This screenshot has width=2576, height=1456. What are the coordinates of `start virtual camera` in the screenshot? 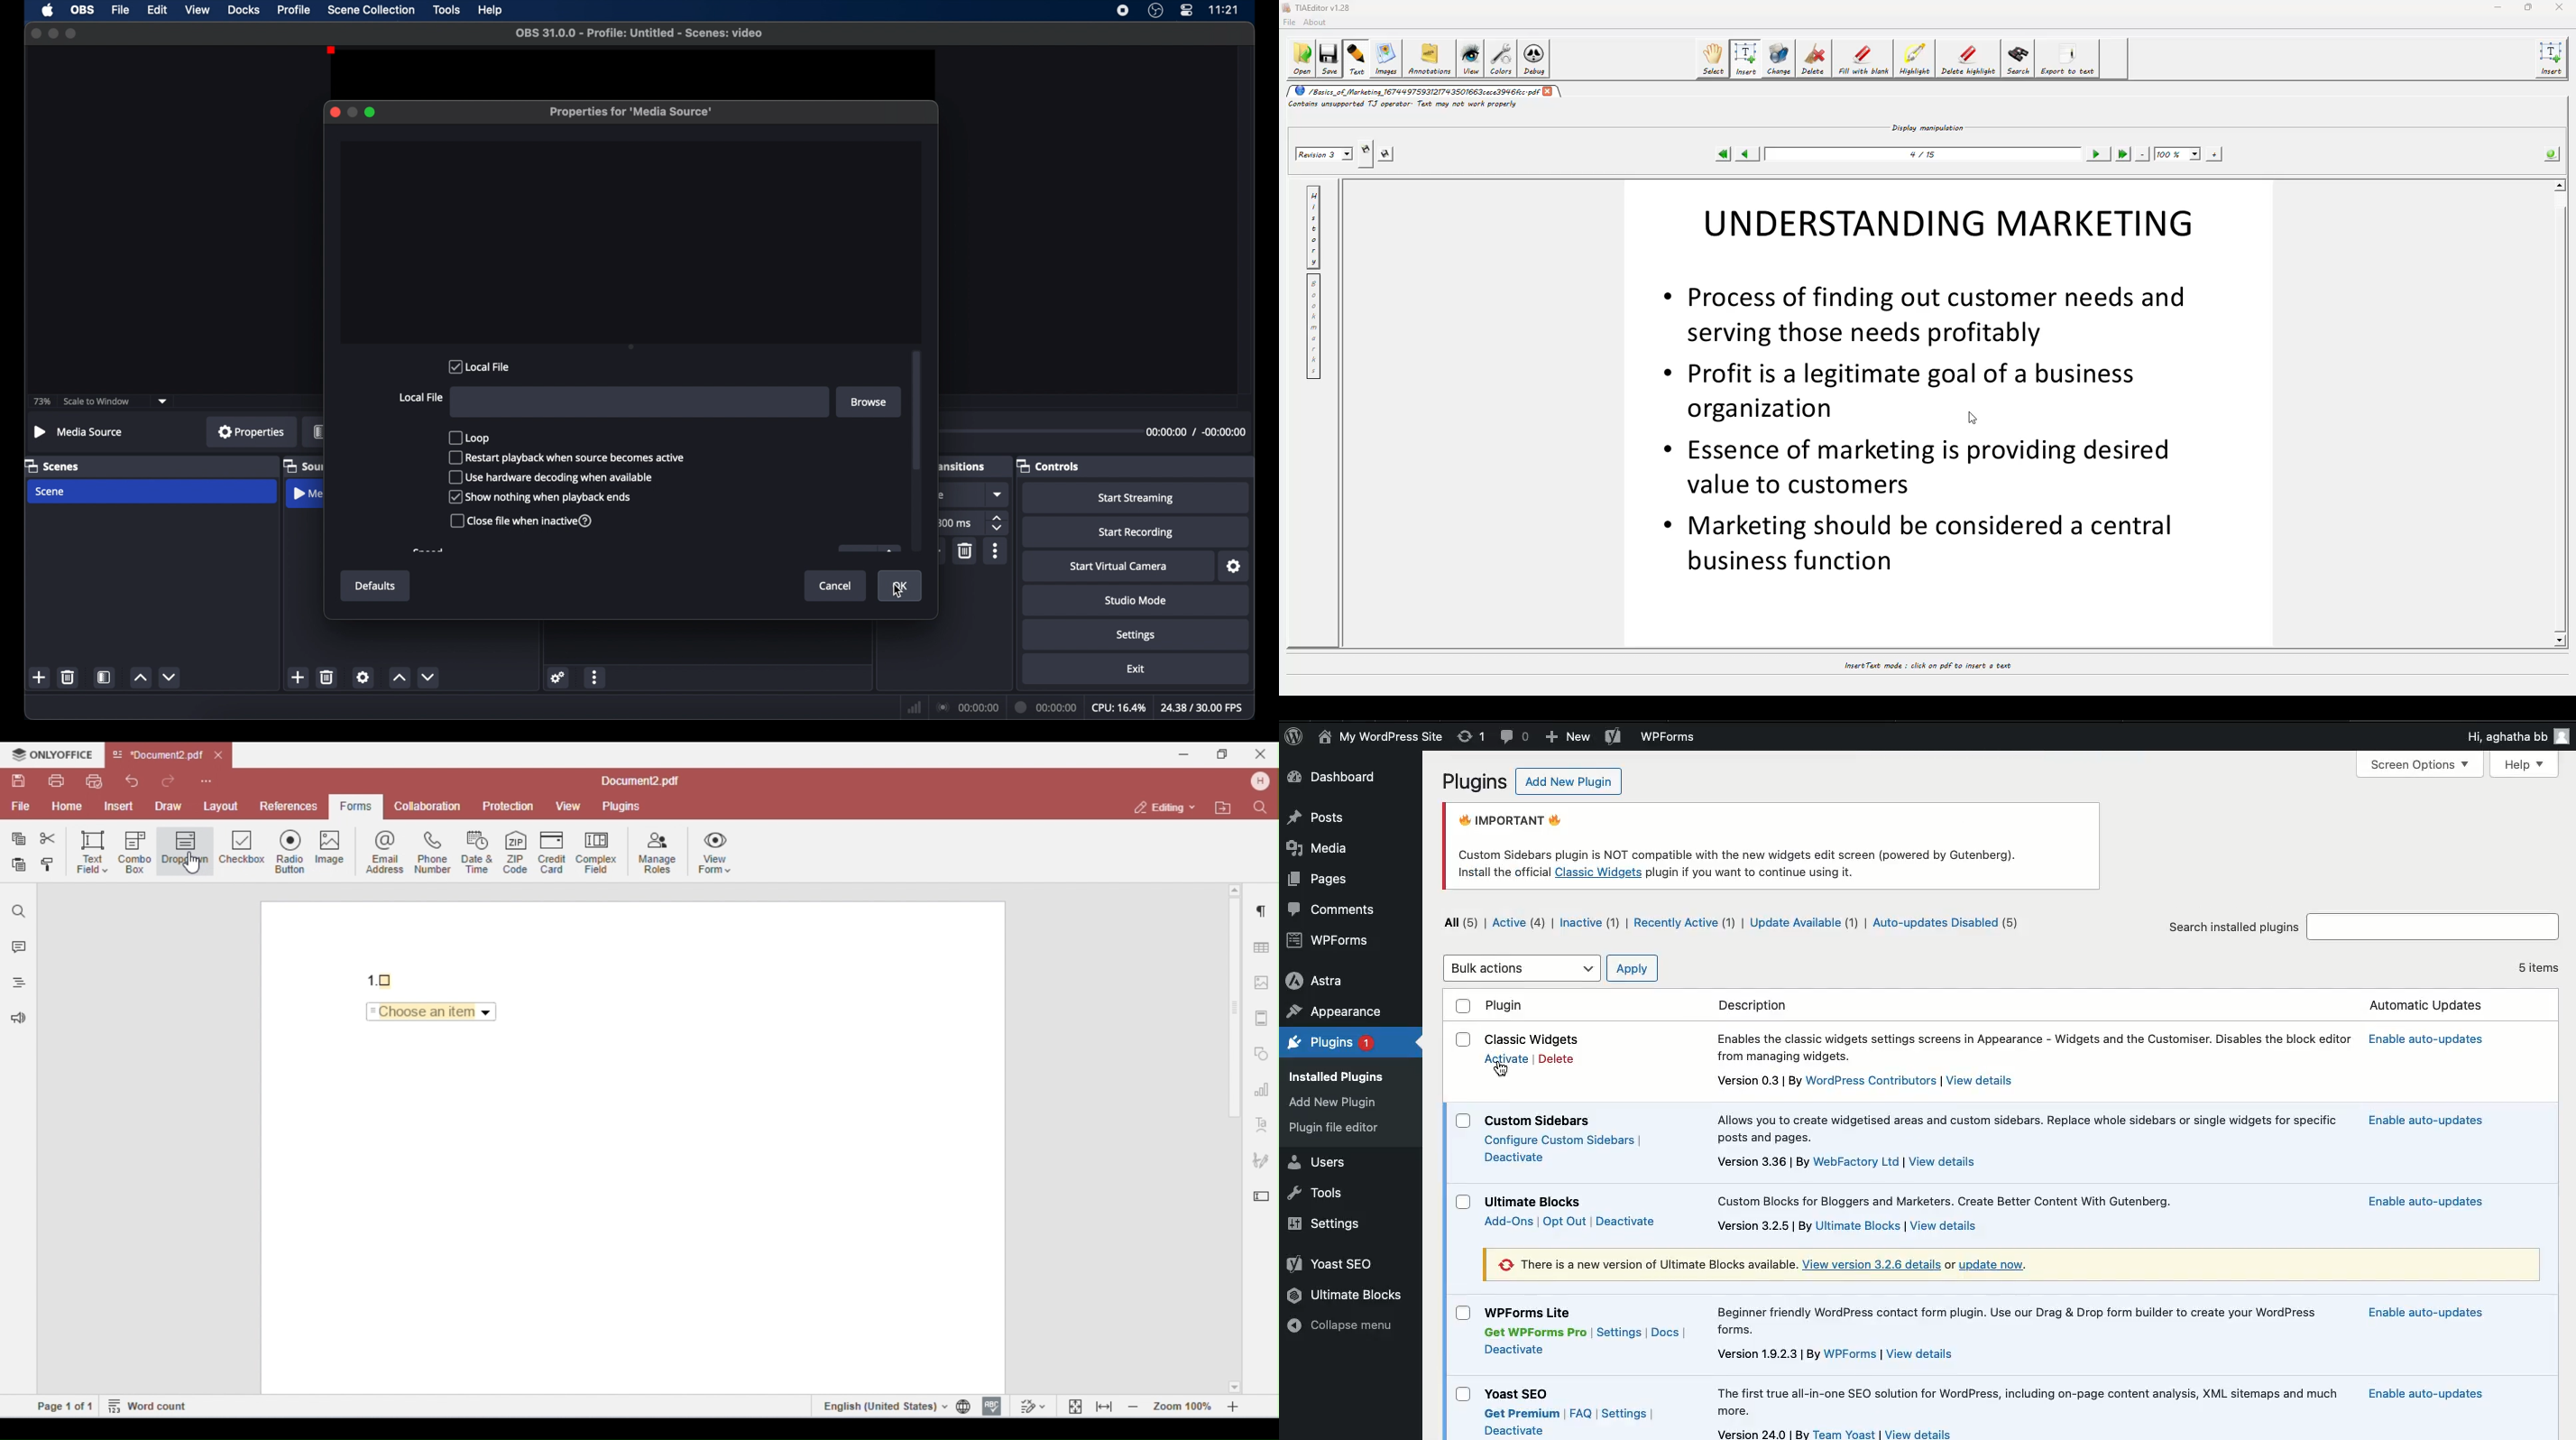 It's located at (1120, 567).